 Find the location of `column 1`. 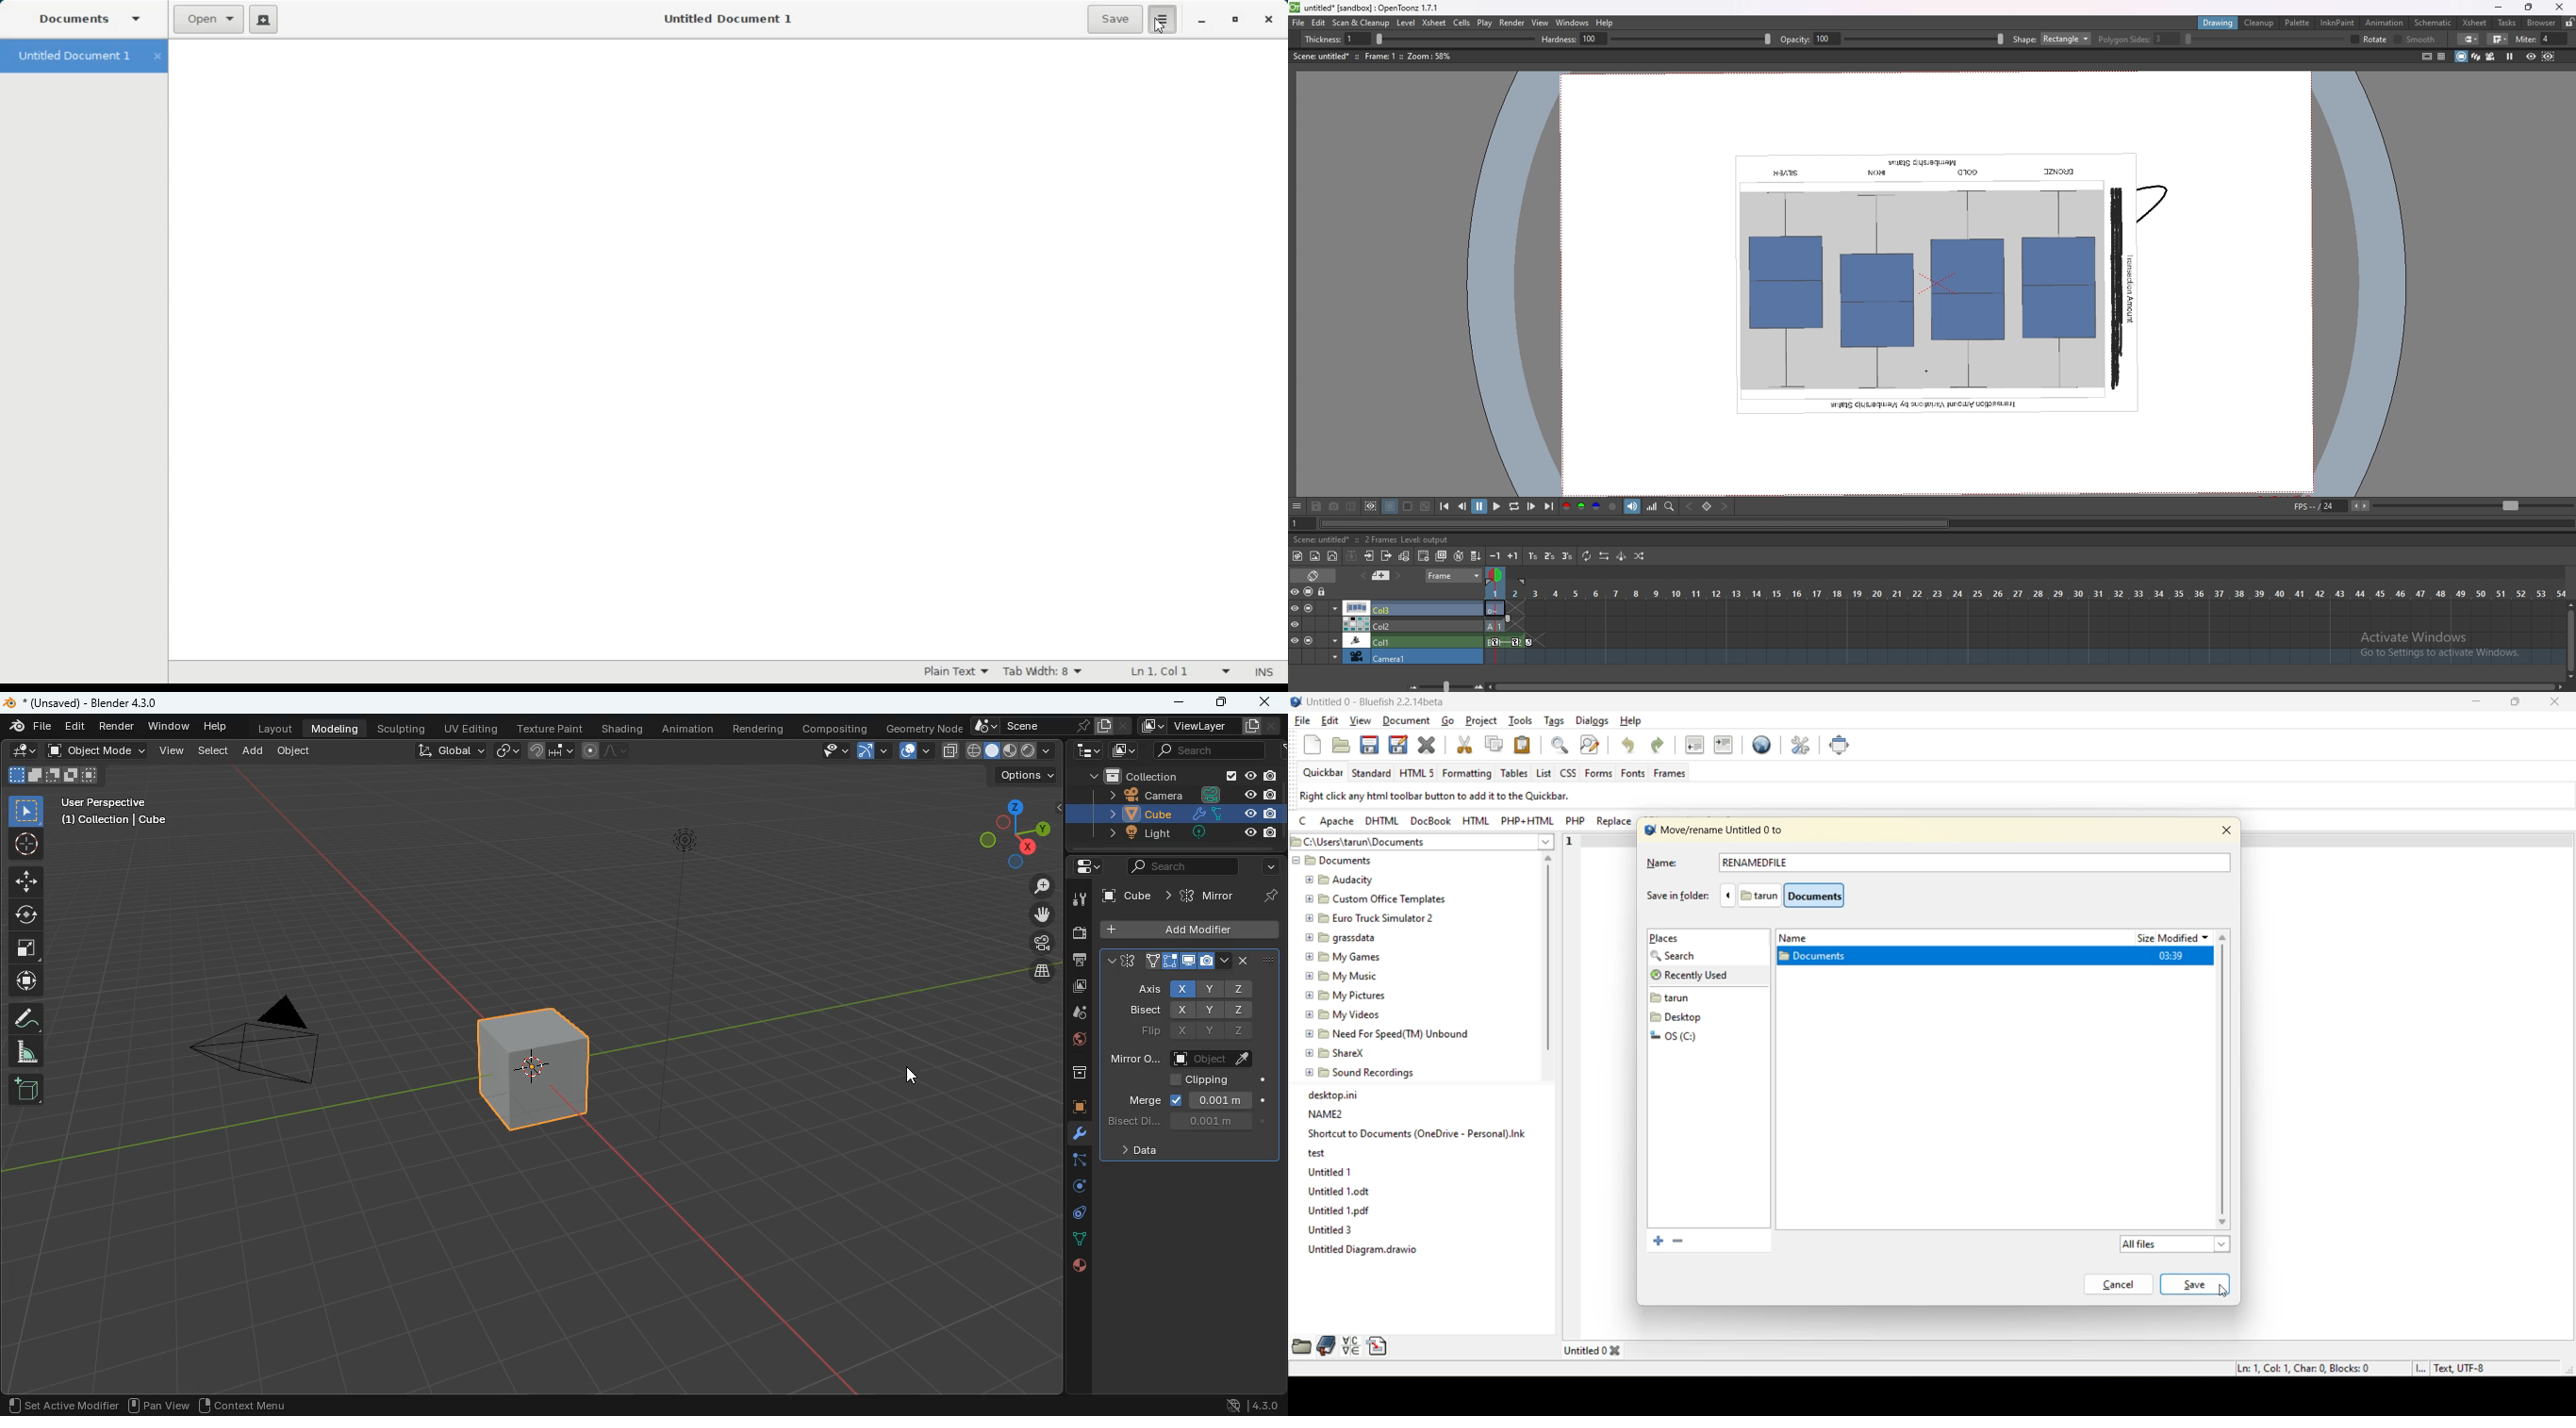

column 1 is located at coordinates (1388, 626).